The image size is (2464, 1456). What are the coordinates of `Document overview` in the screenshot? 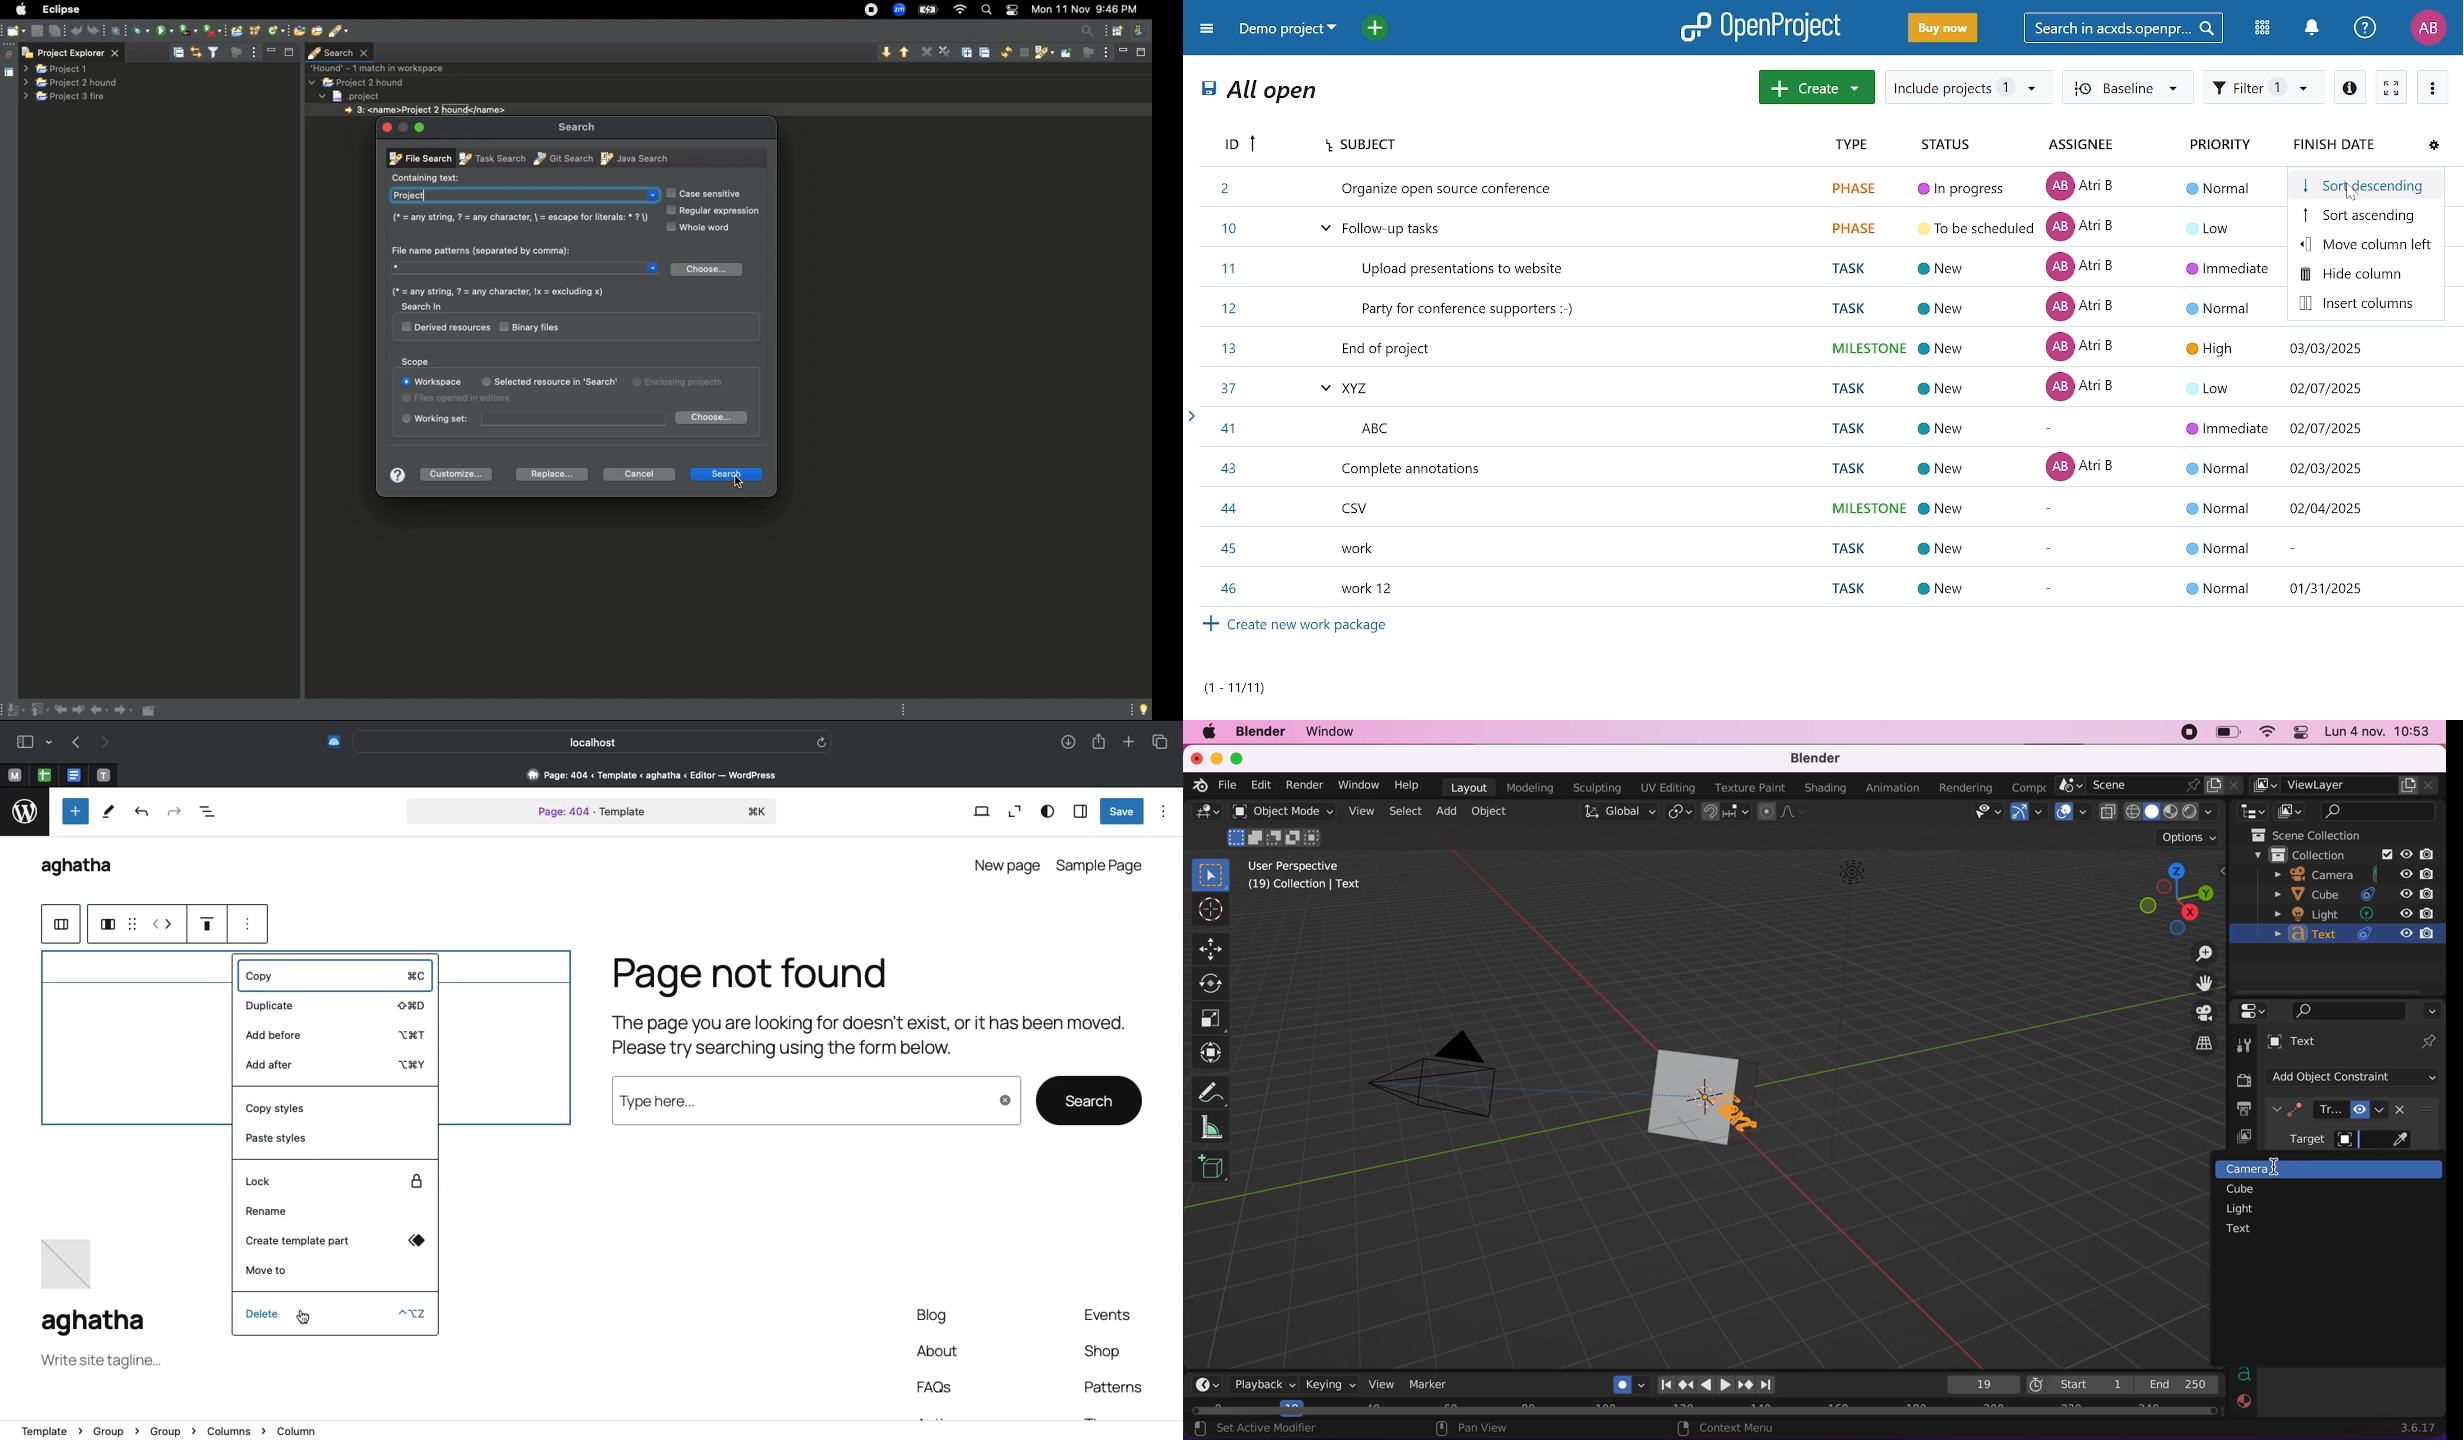 It's located at (208, 814).